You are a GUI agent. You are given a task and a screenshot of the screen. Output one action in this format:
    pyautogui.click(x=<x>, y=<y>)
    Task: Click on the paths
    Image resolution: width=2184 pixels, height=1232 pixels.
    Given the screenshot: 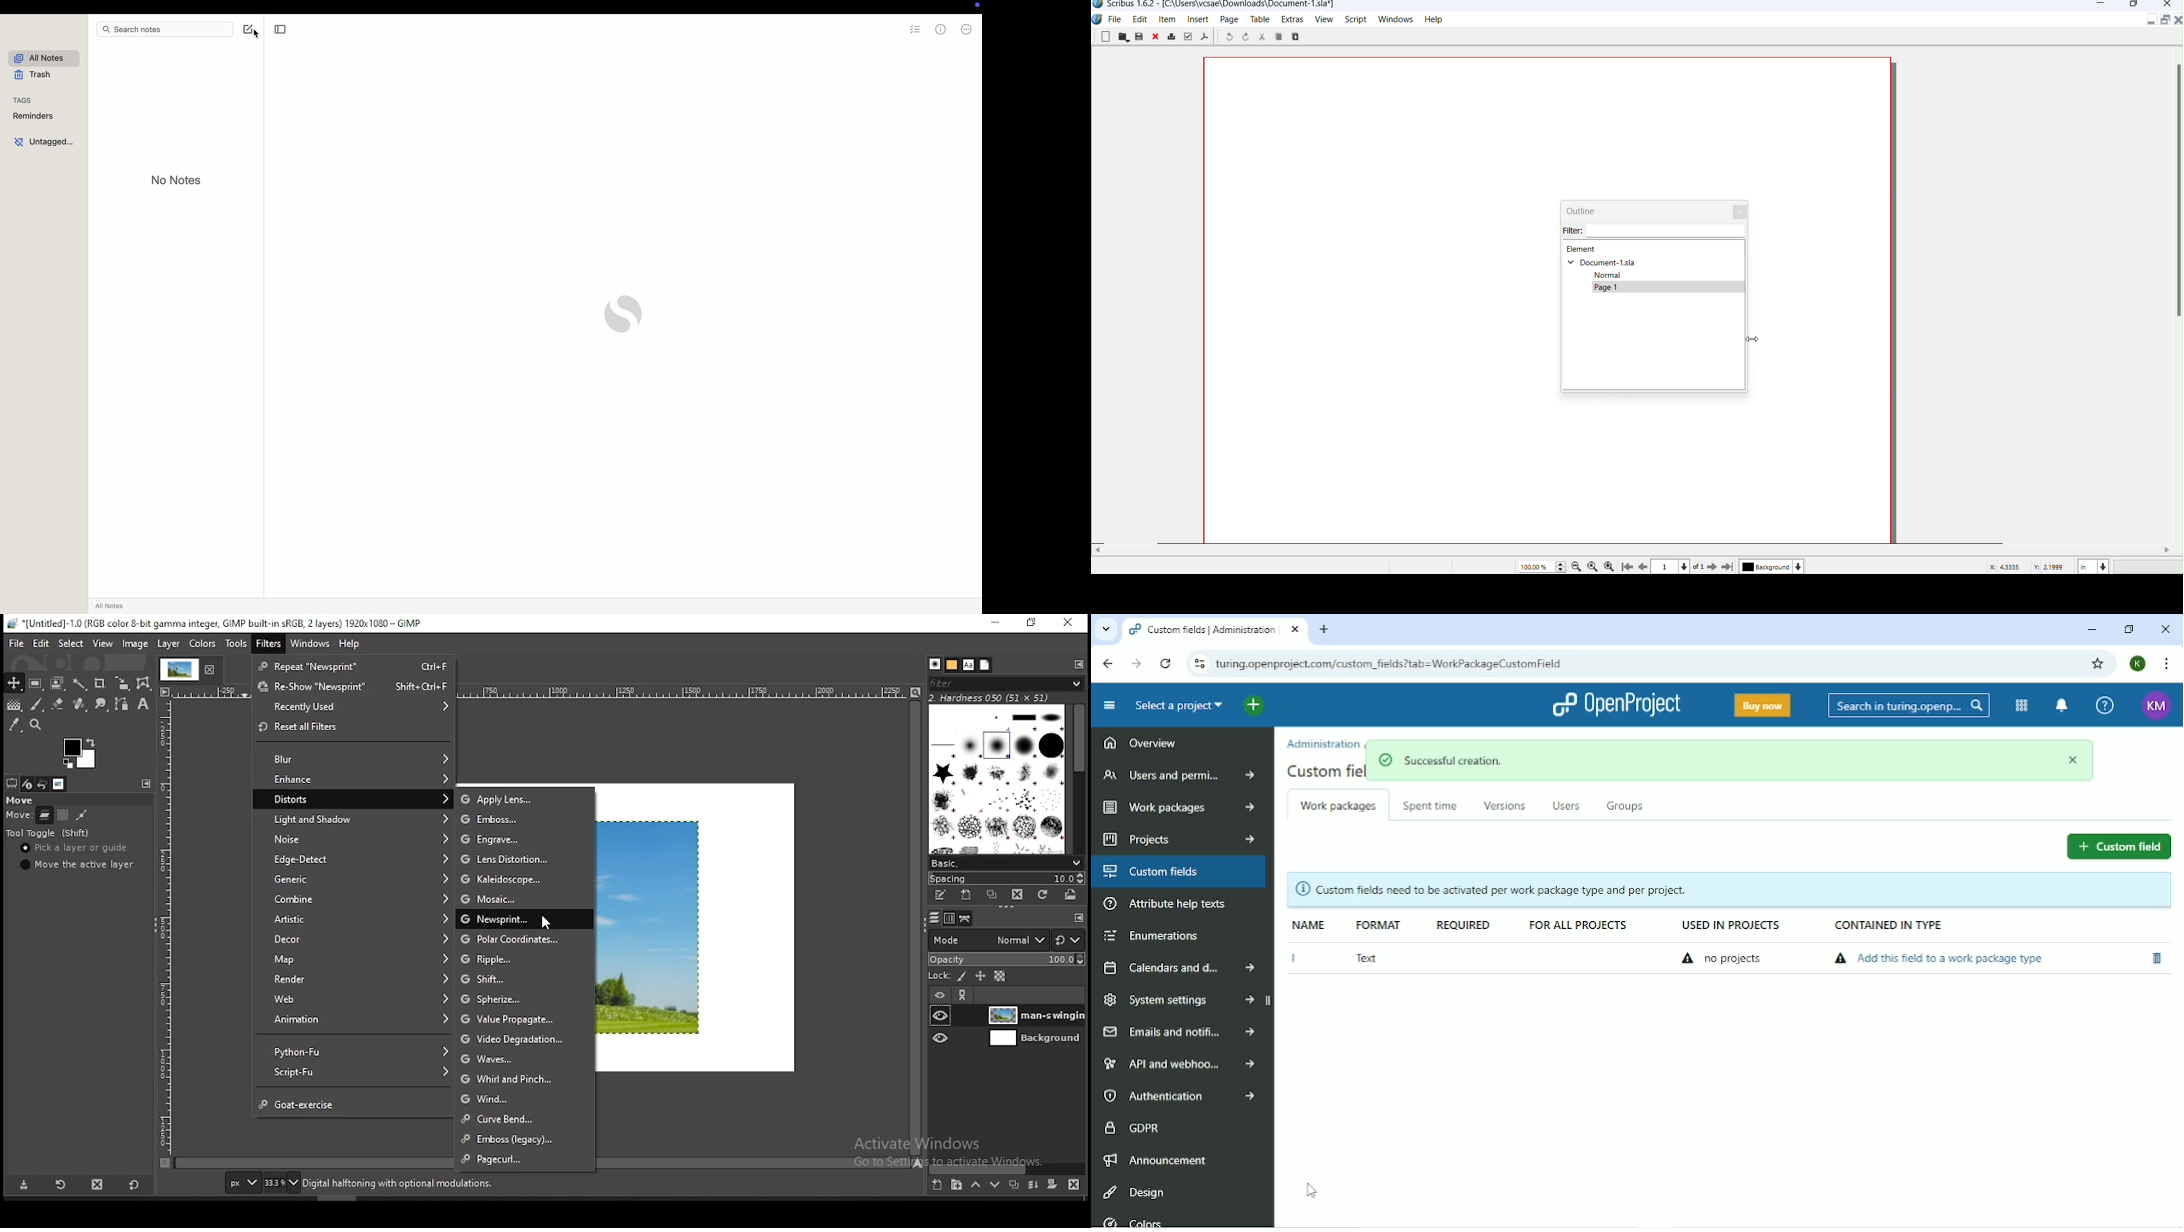 What is the action you would take?
    pyautogui.click(x=967, y=918)
    